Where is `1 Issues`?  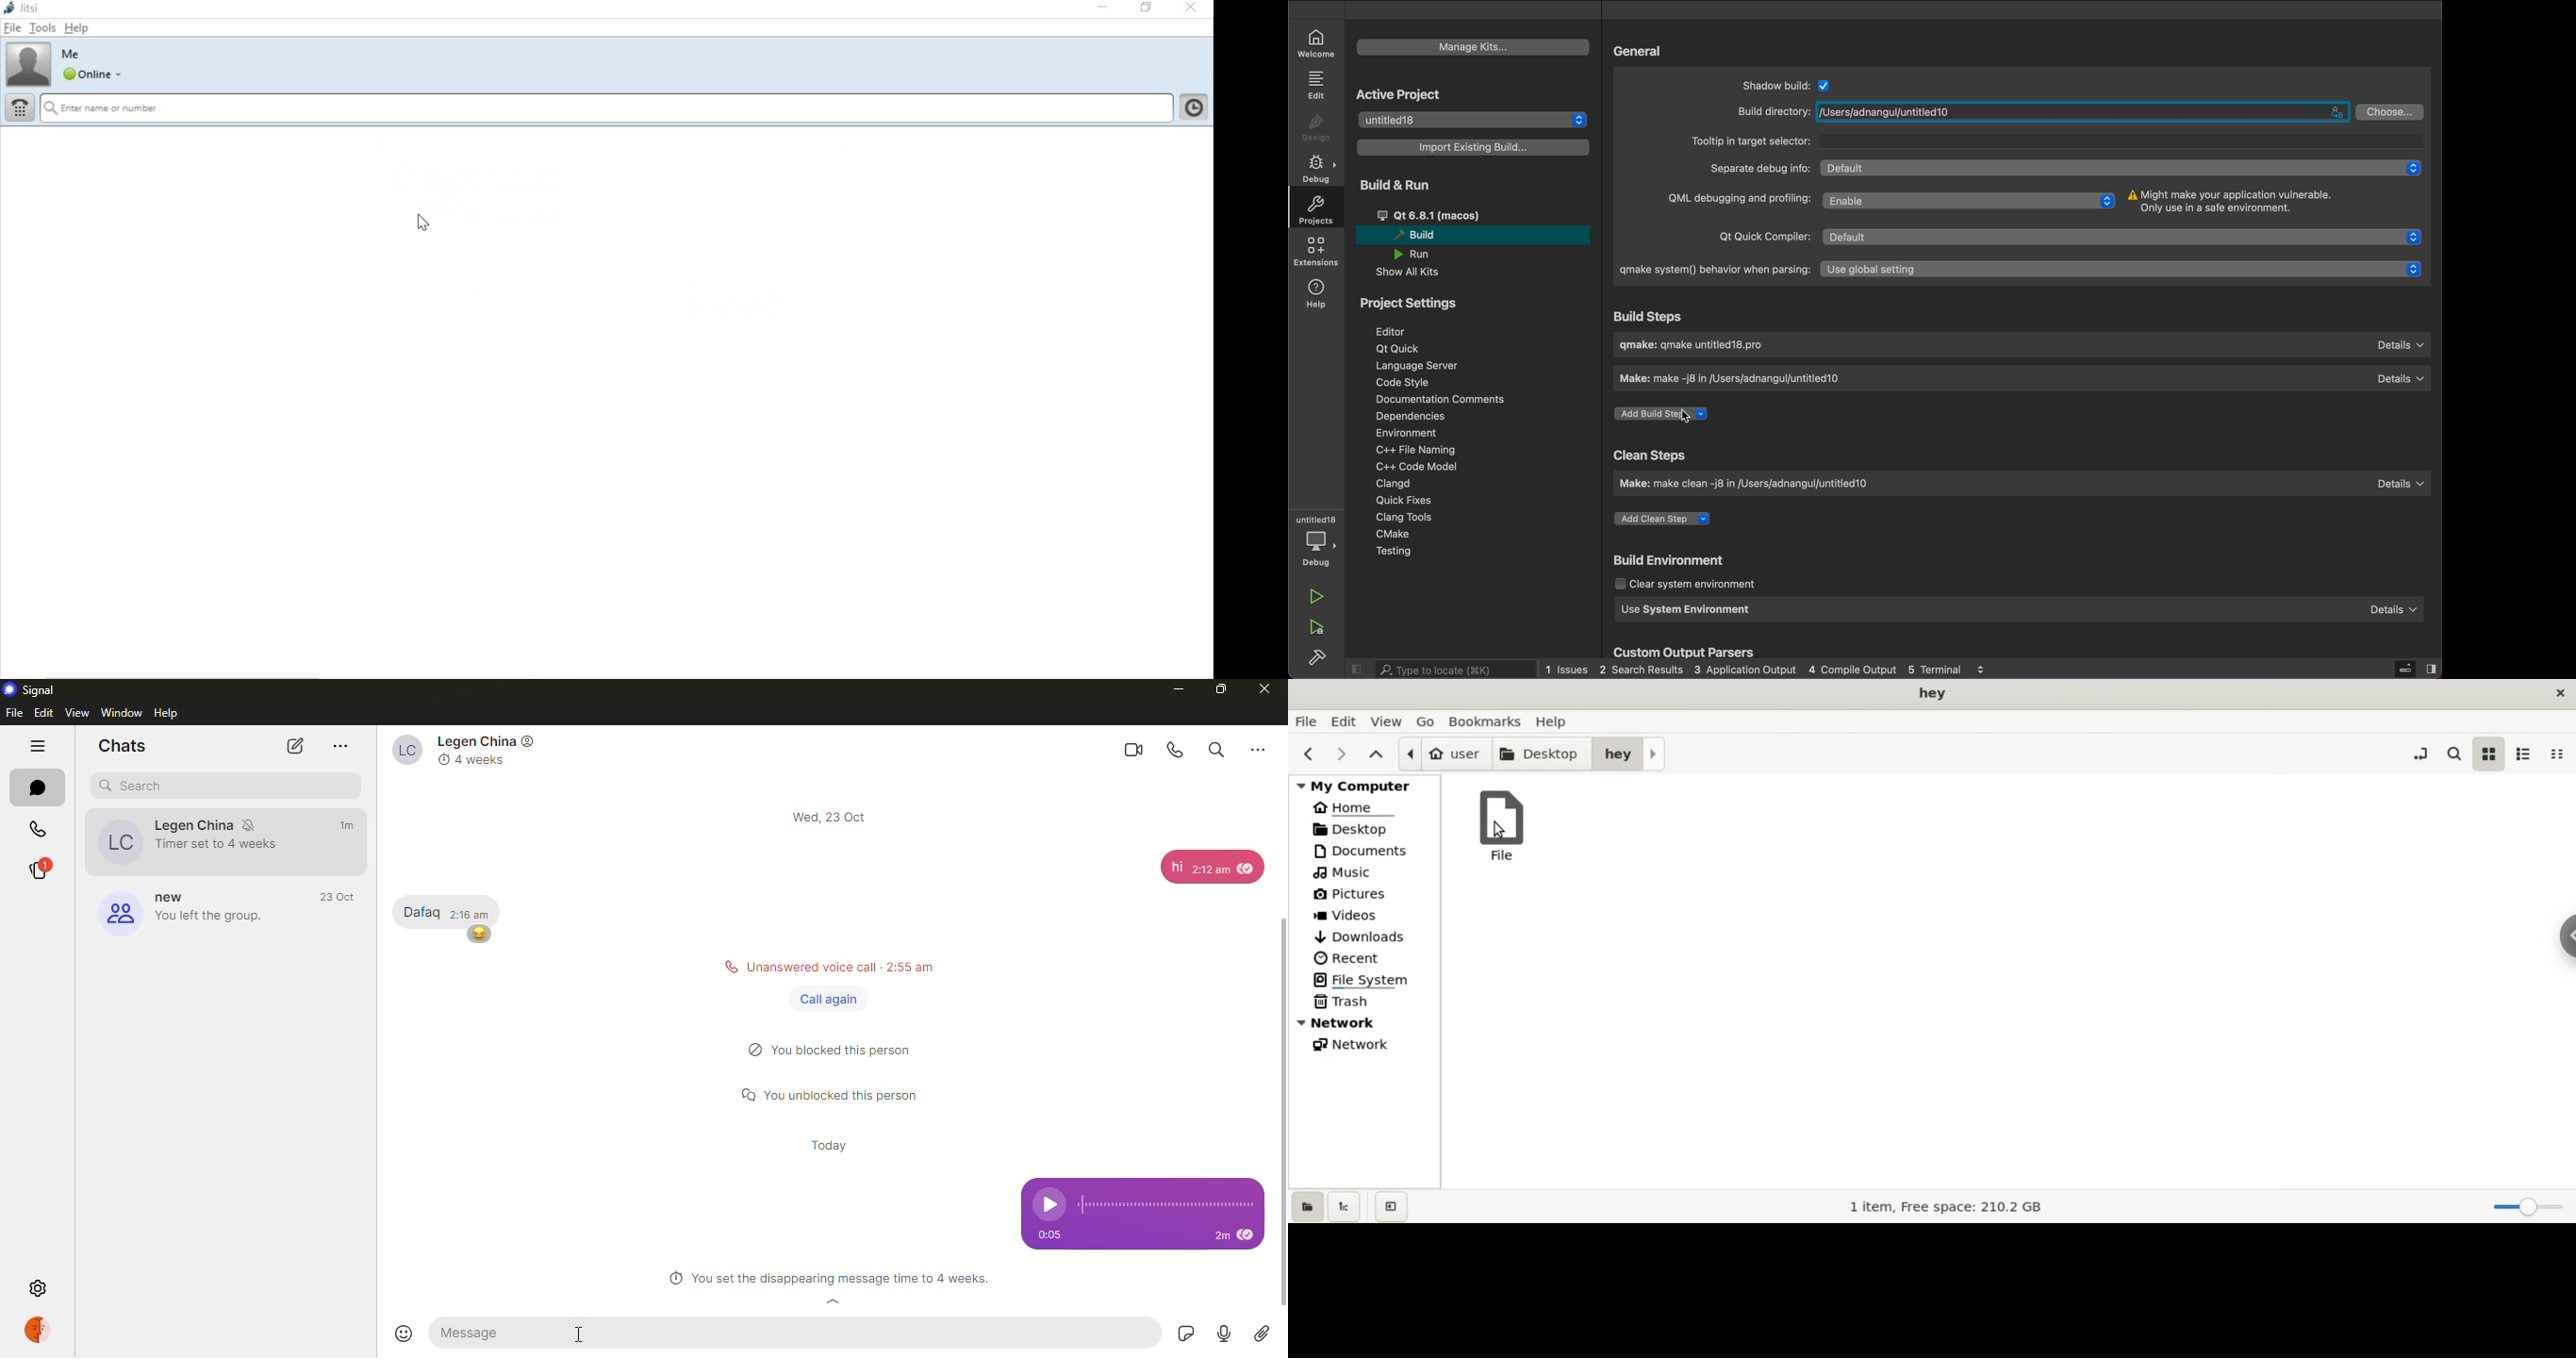 1 Issues is located at coordinates (1566, 667).